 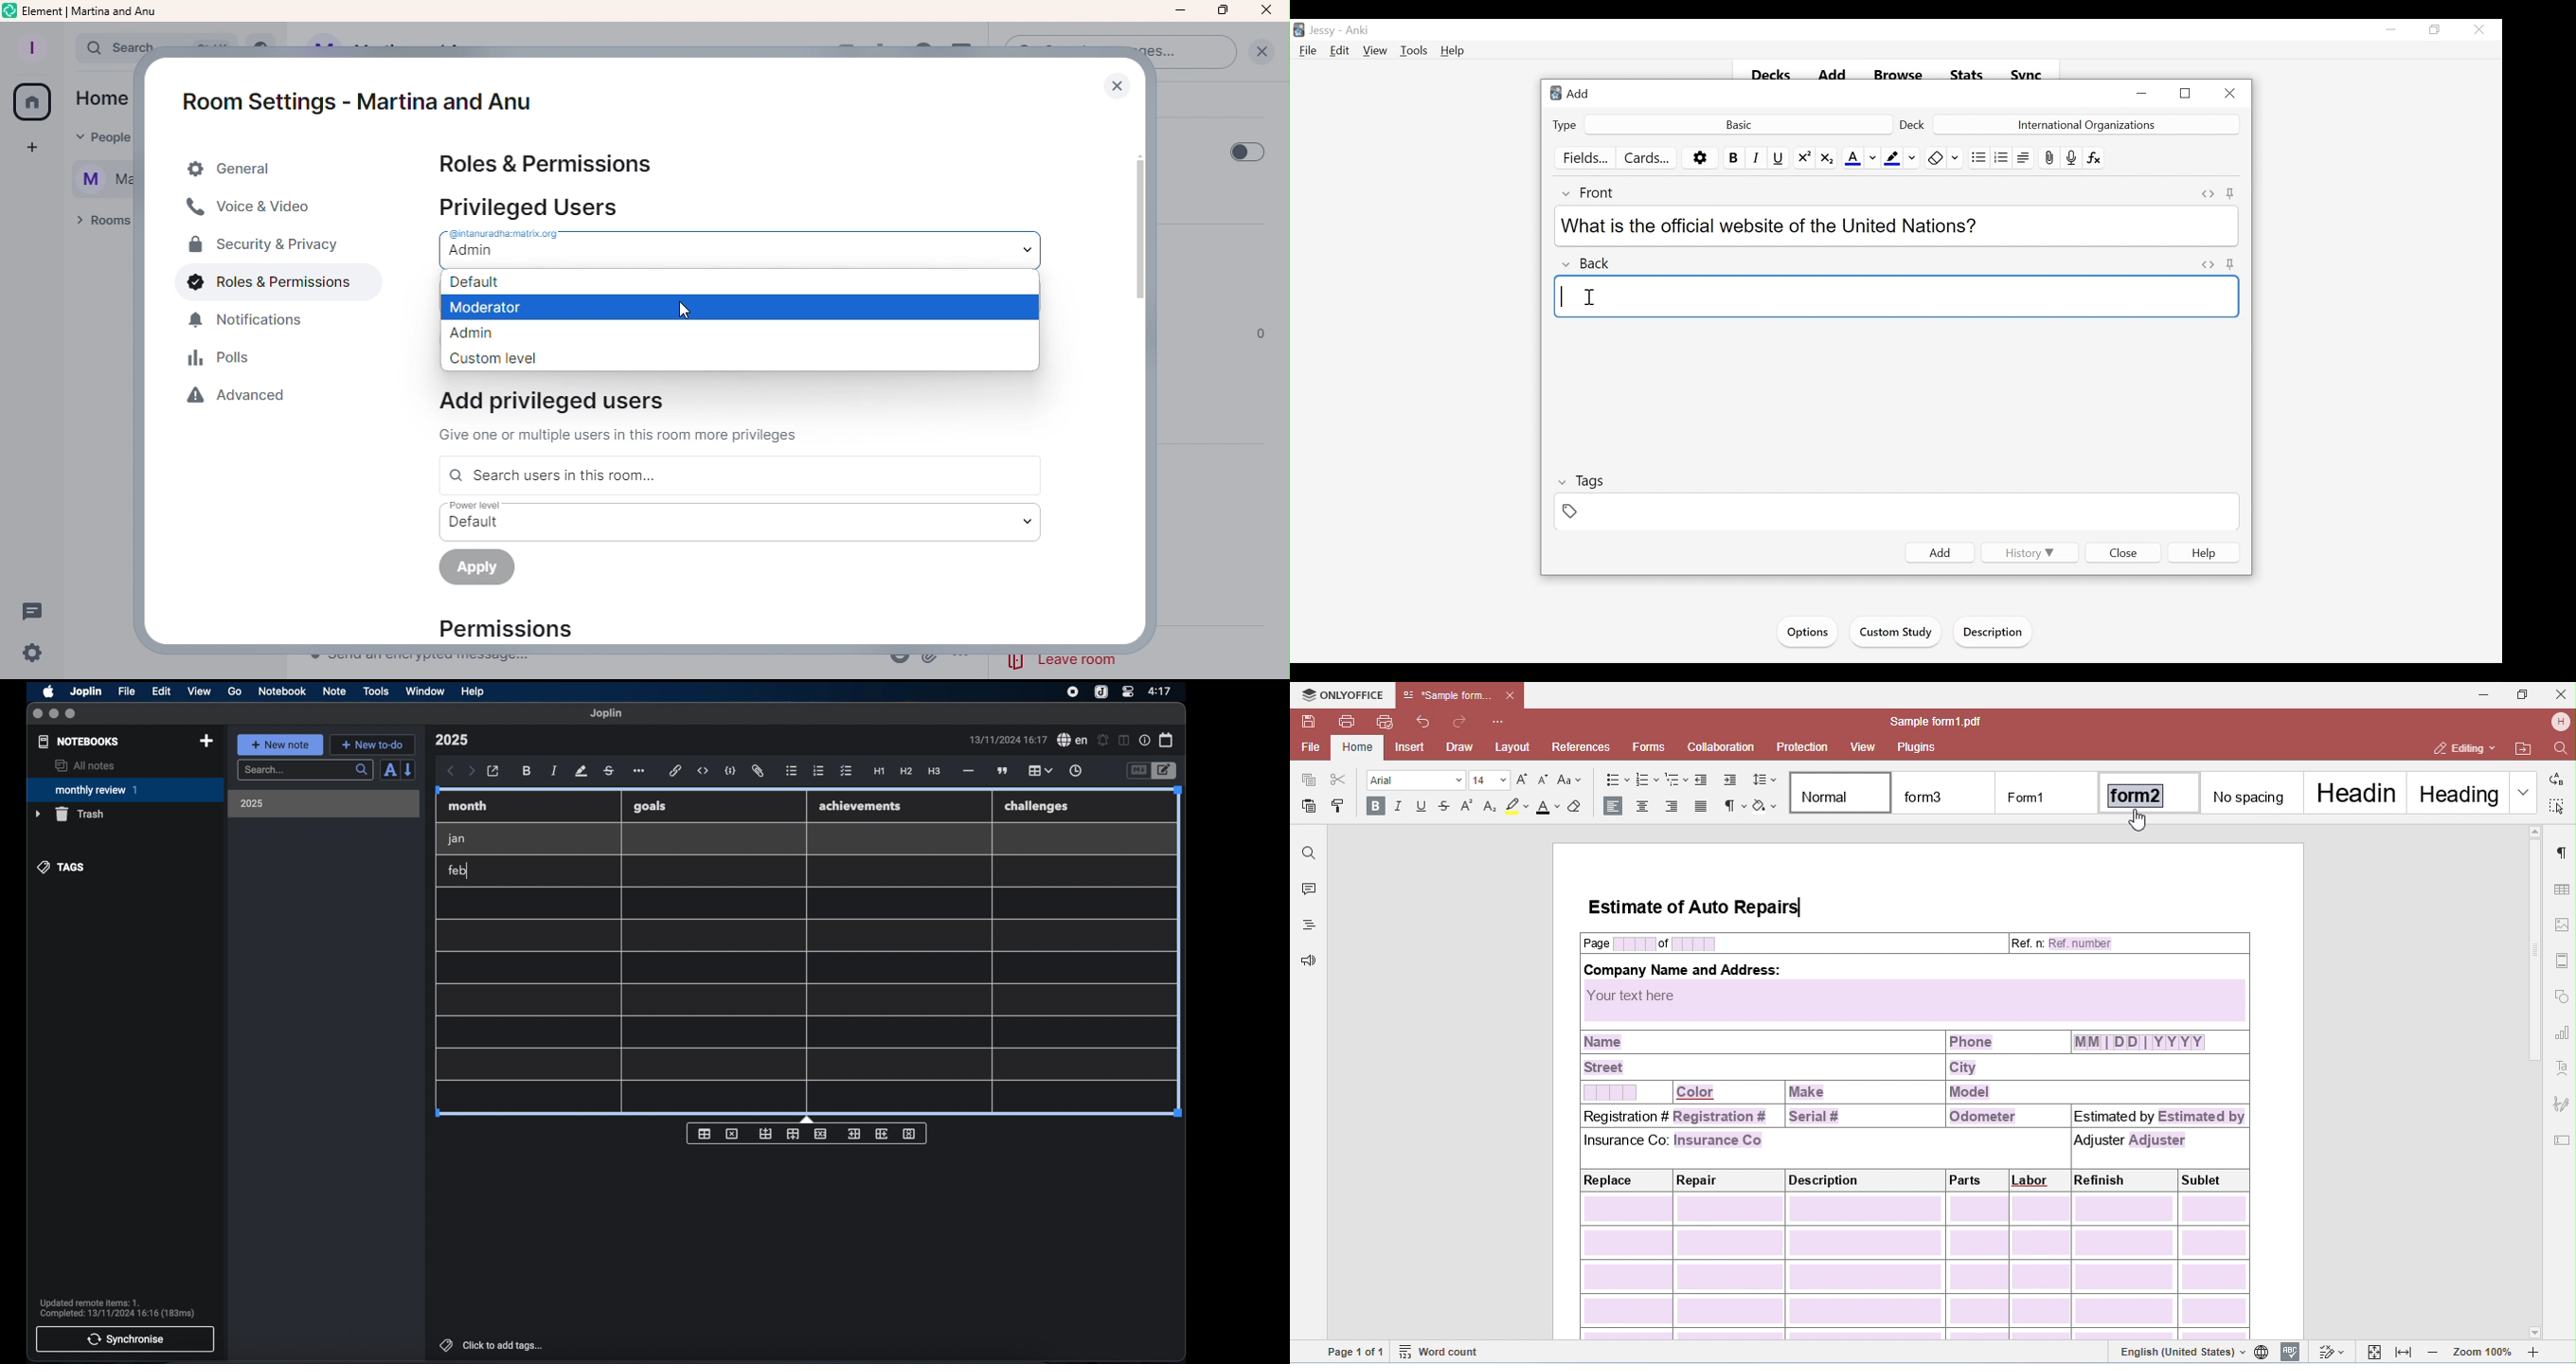 What do you see at coordinates (737, 332) in the screenshot?
I see `Admin` at bounding box center [737, 332].